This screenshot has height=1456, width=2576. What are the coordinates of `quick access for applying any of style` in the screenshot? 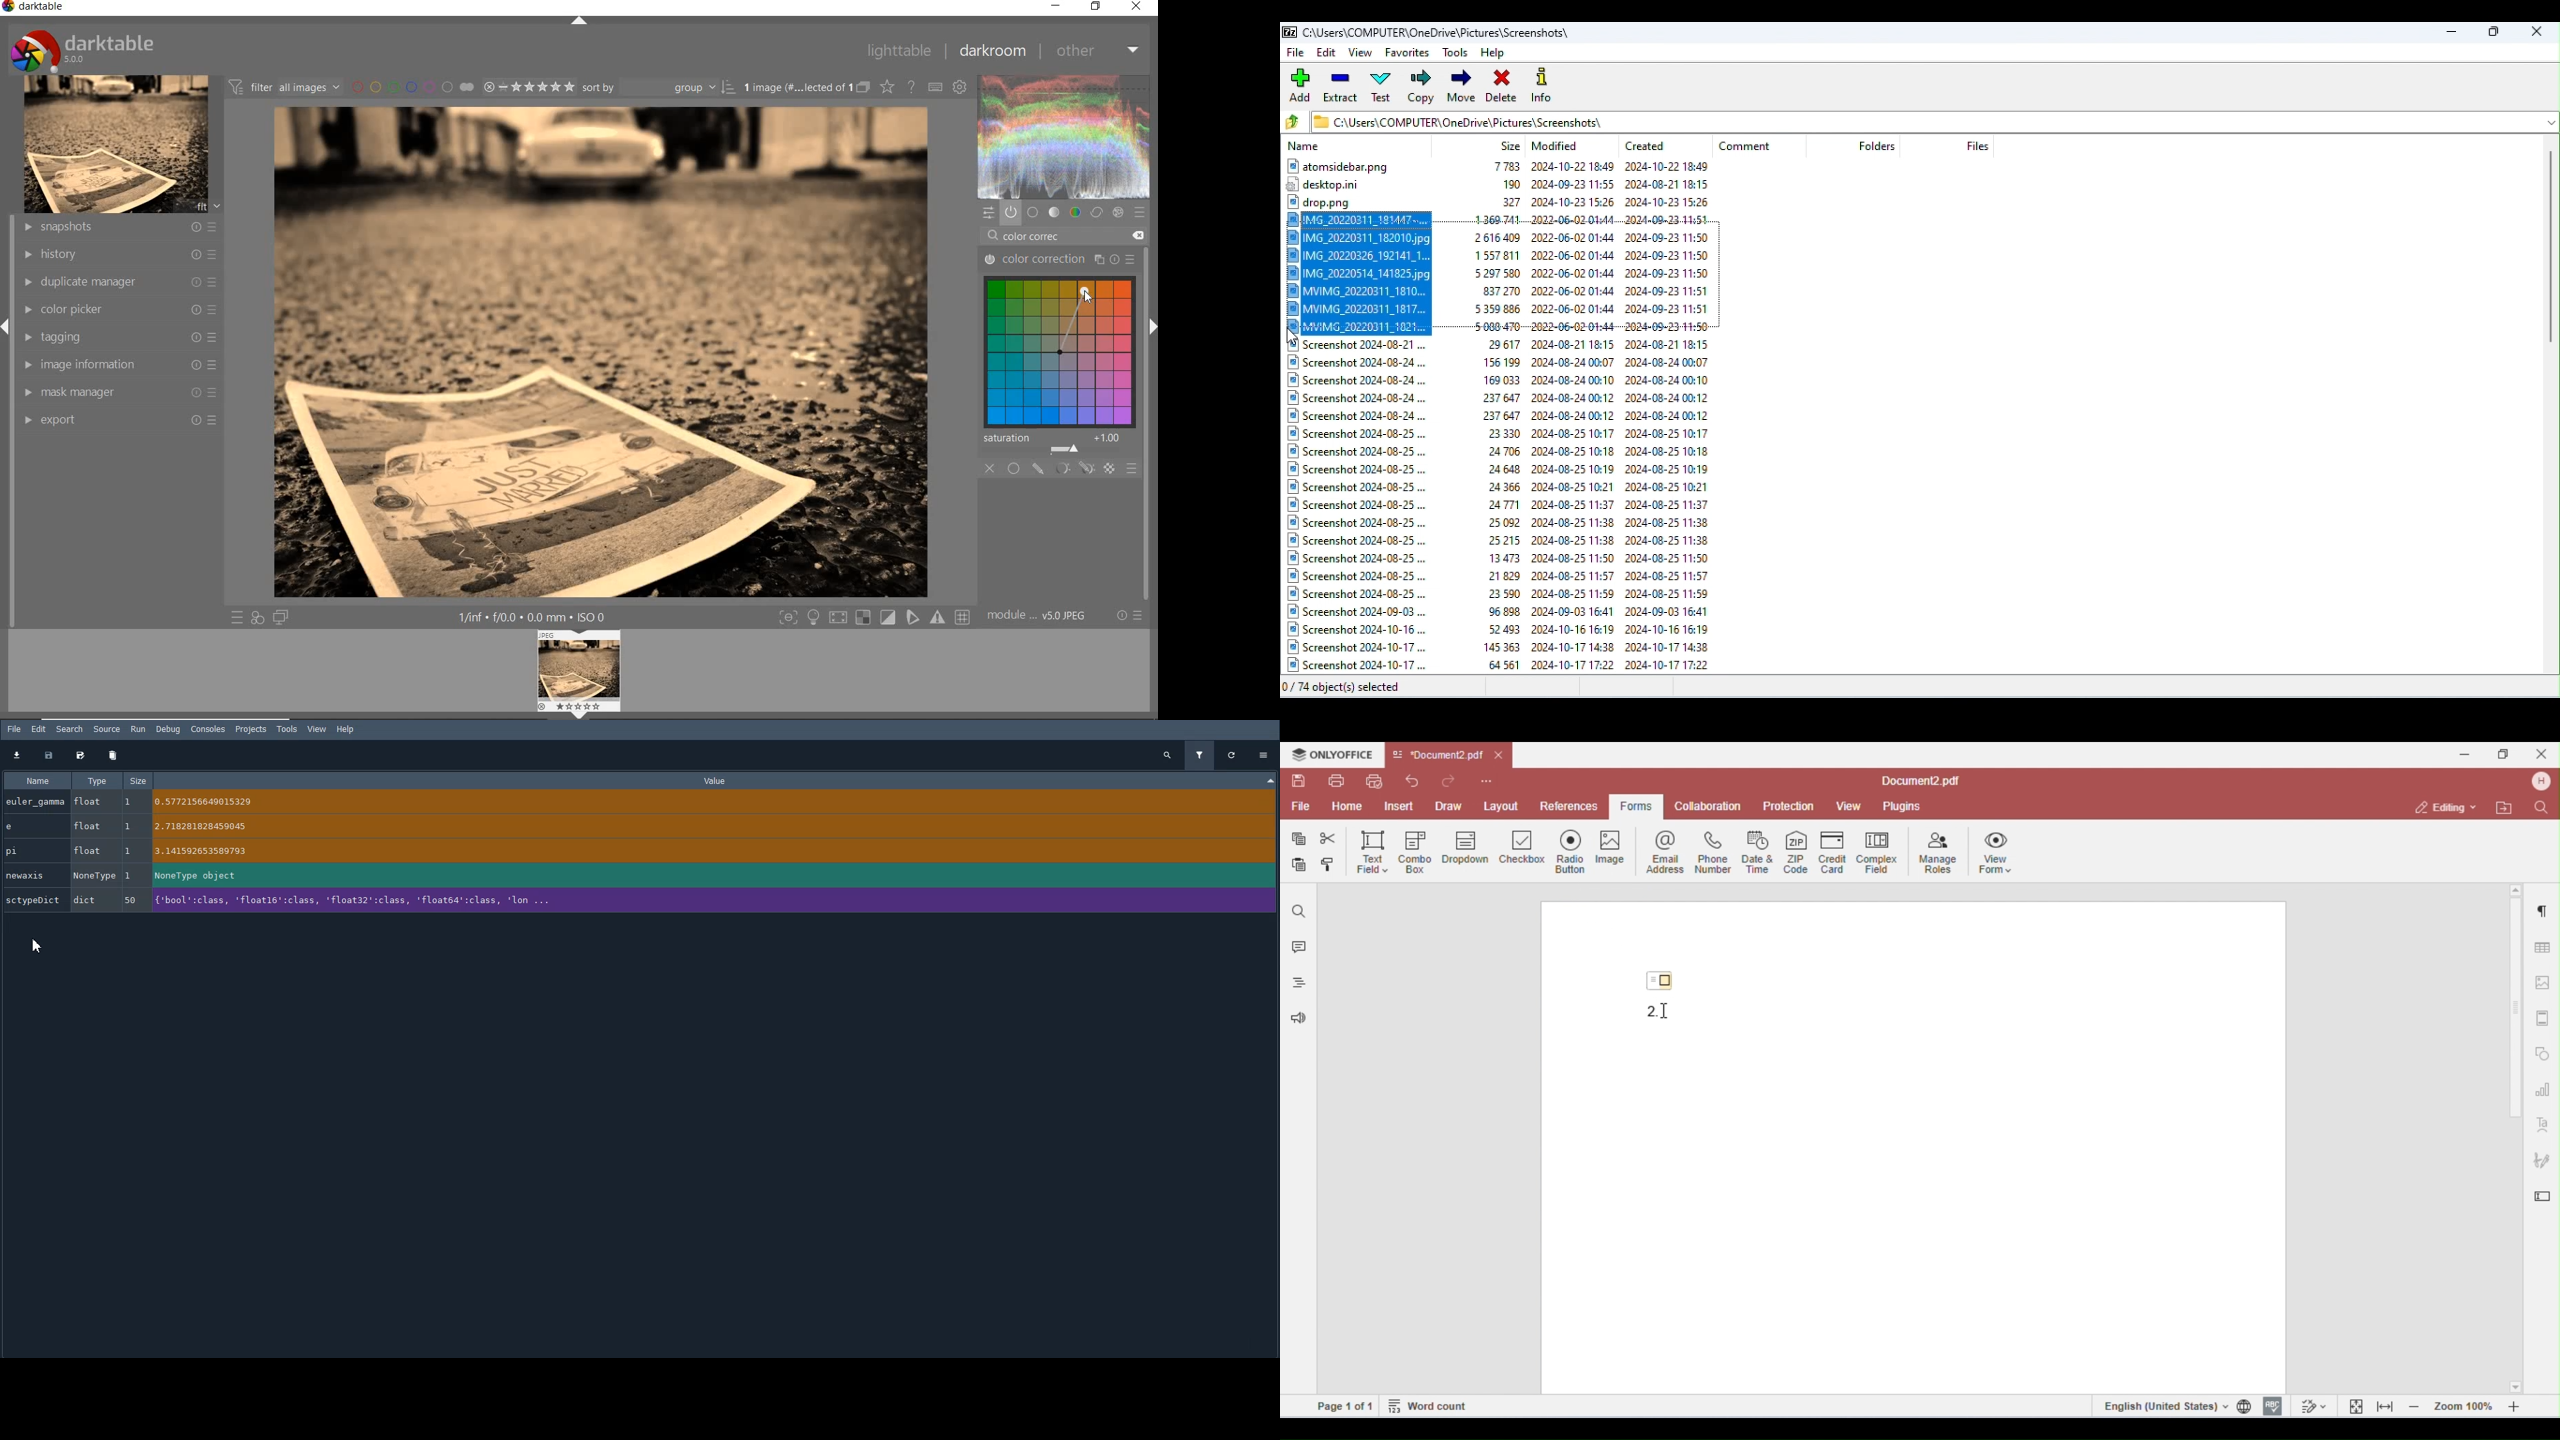 It's located at (257, 617).